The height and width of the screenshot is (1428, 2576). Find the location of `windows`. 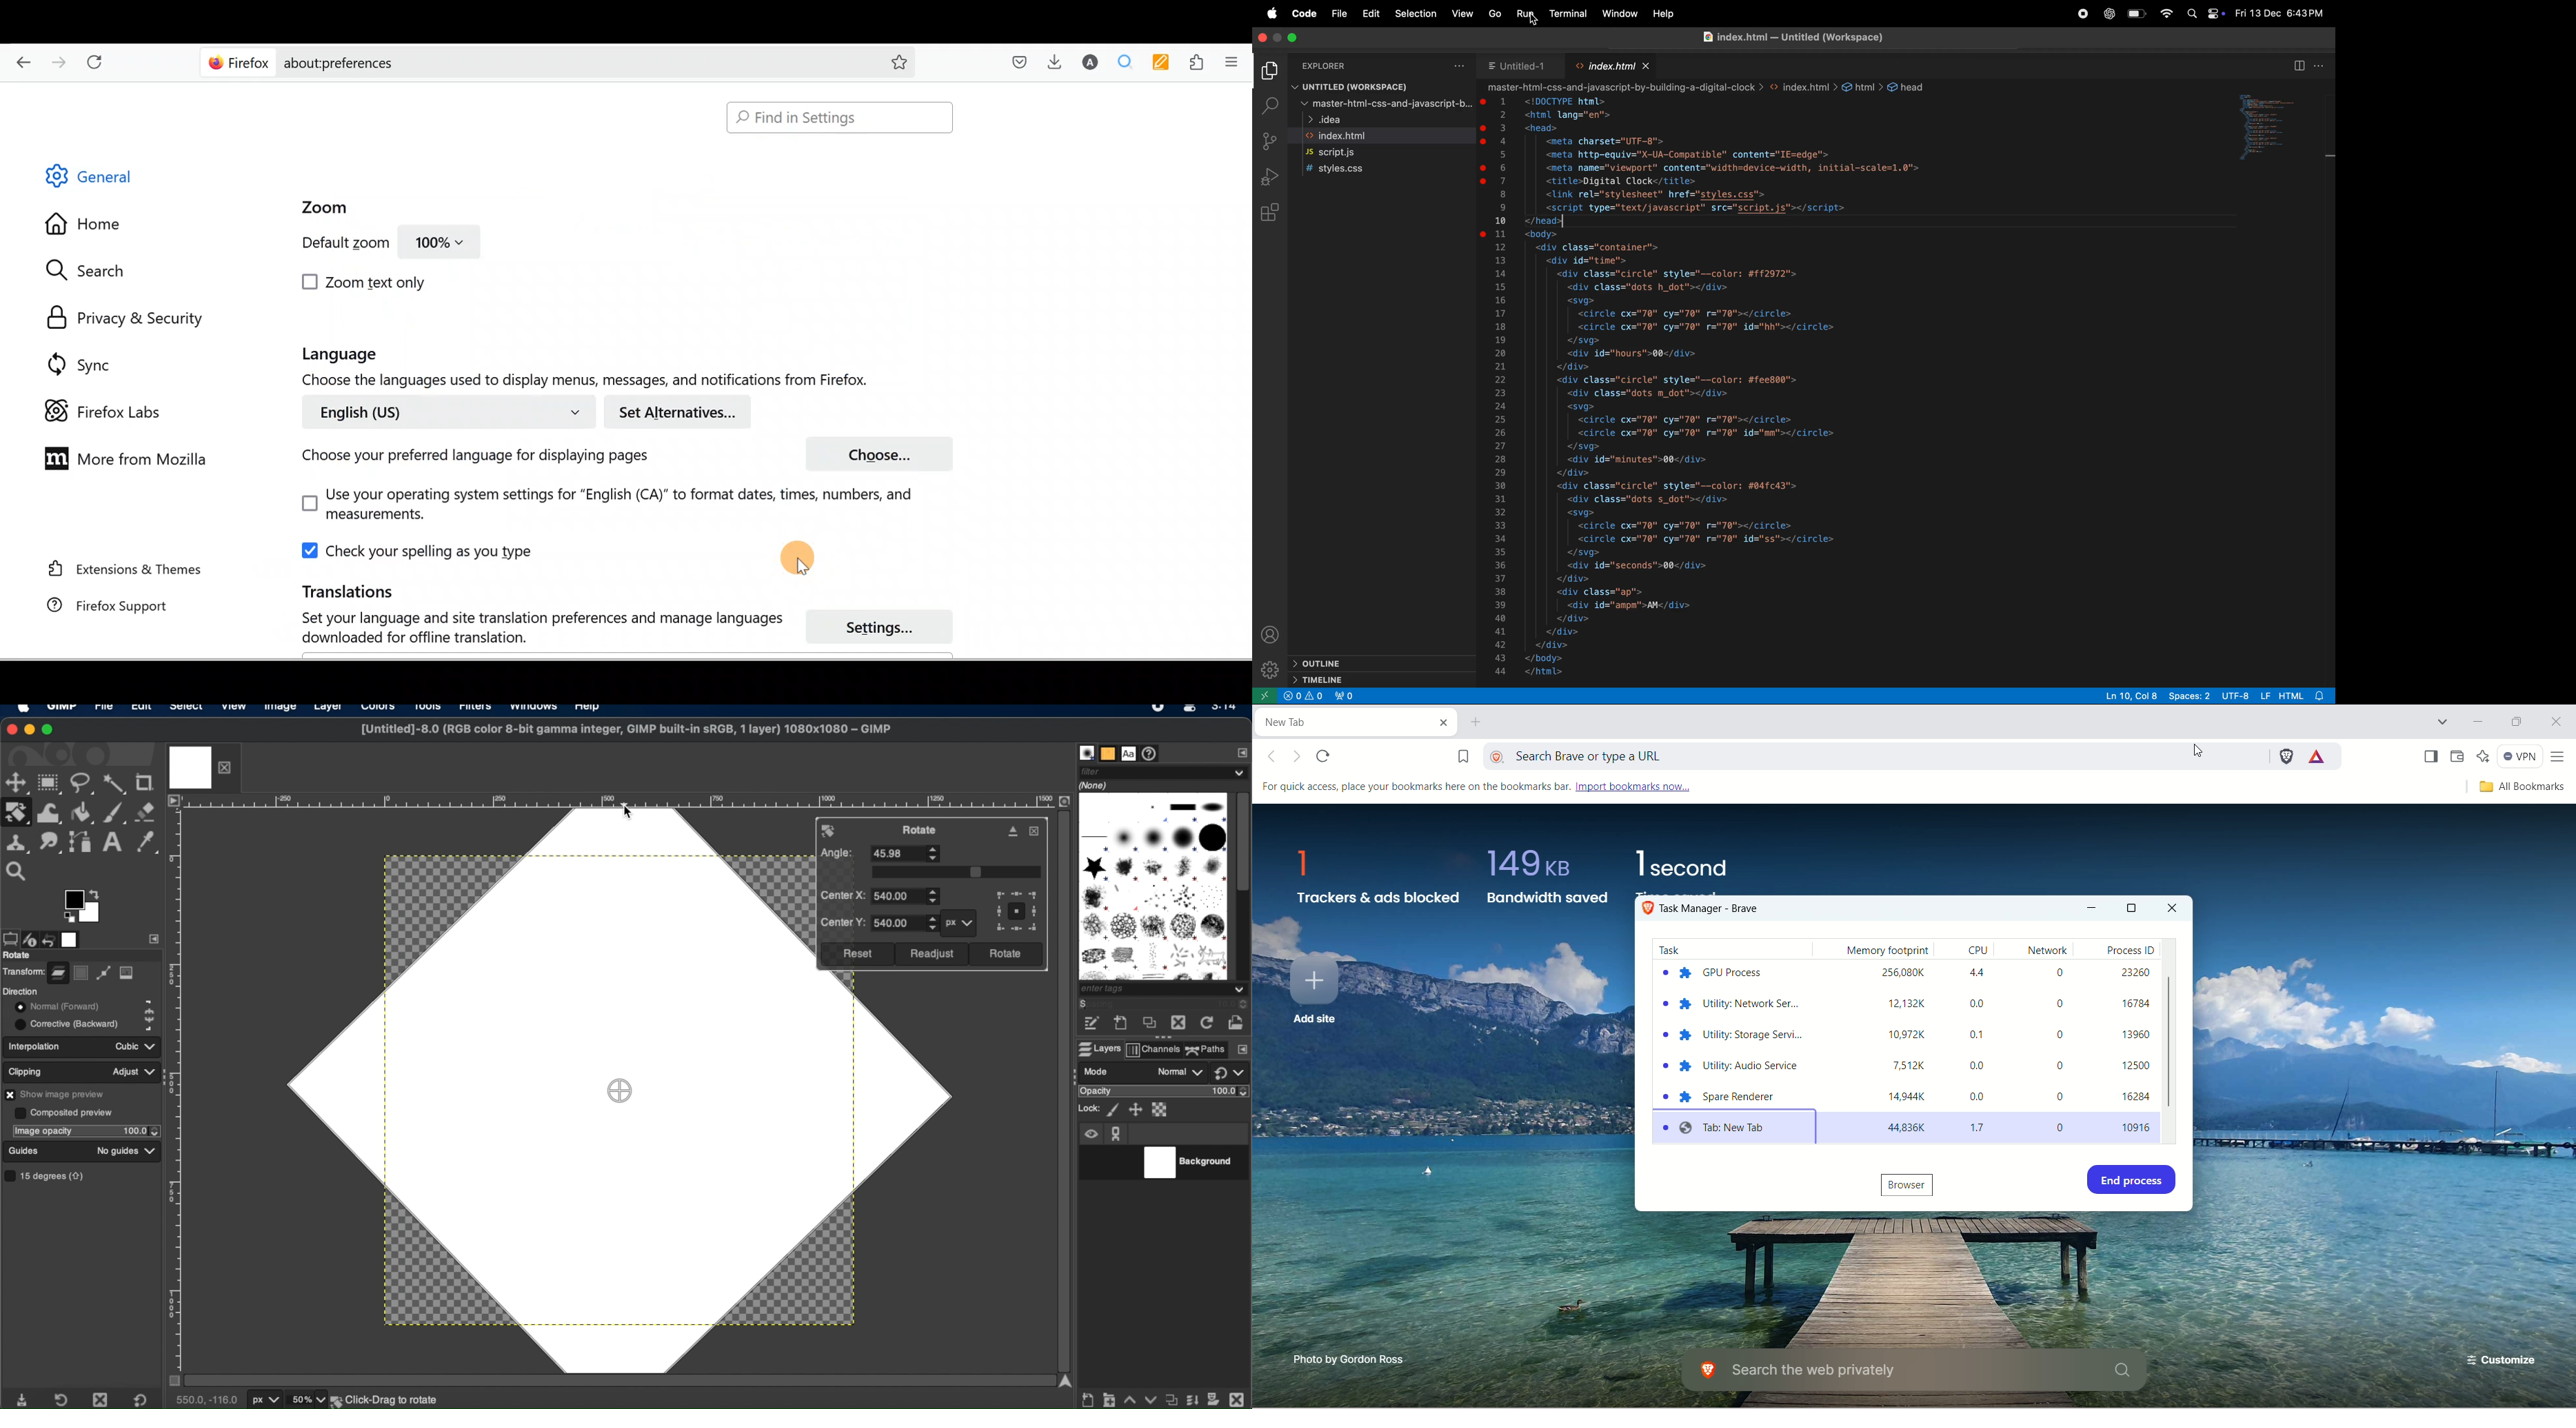

windows is located at coordinates (534, 710).